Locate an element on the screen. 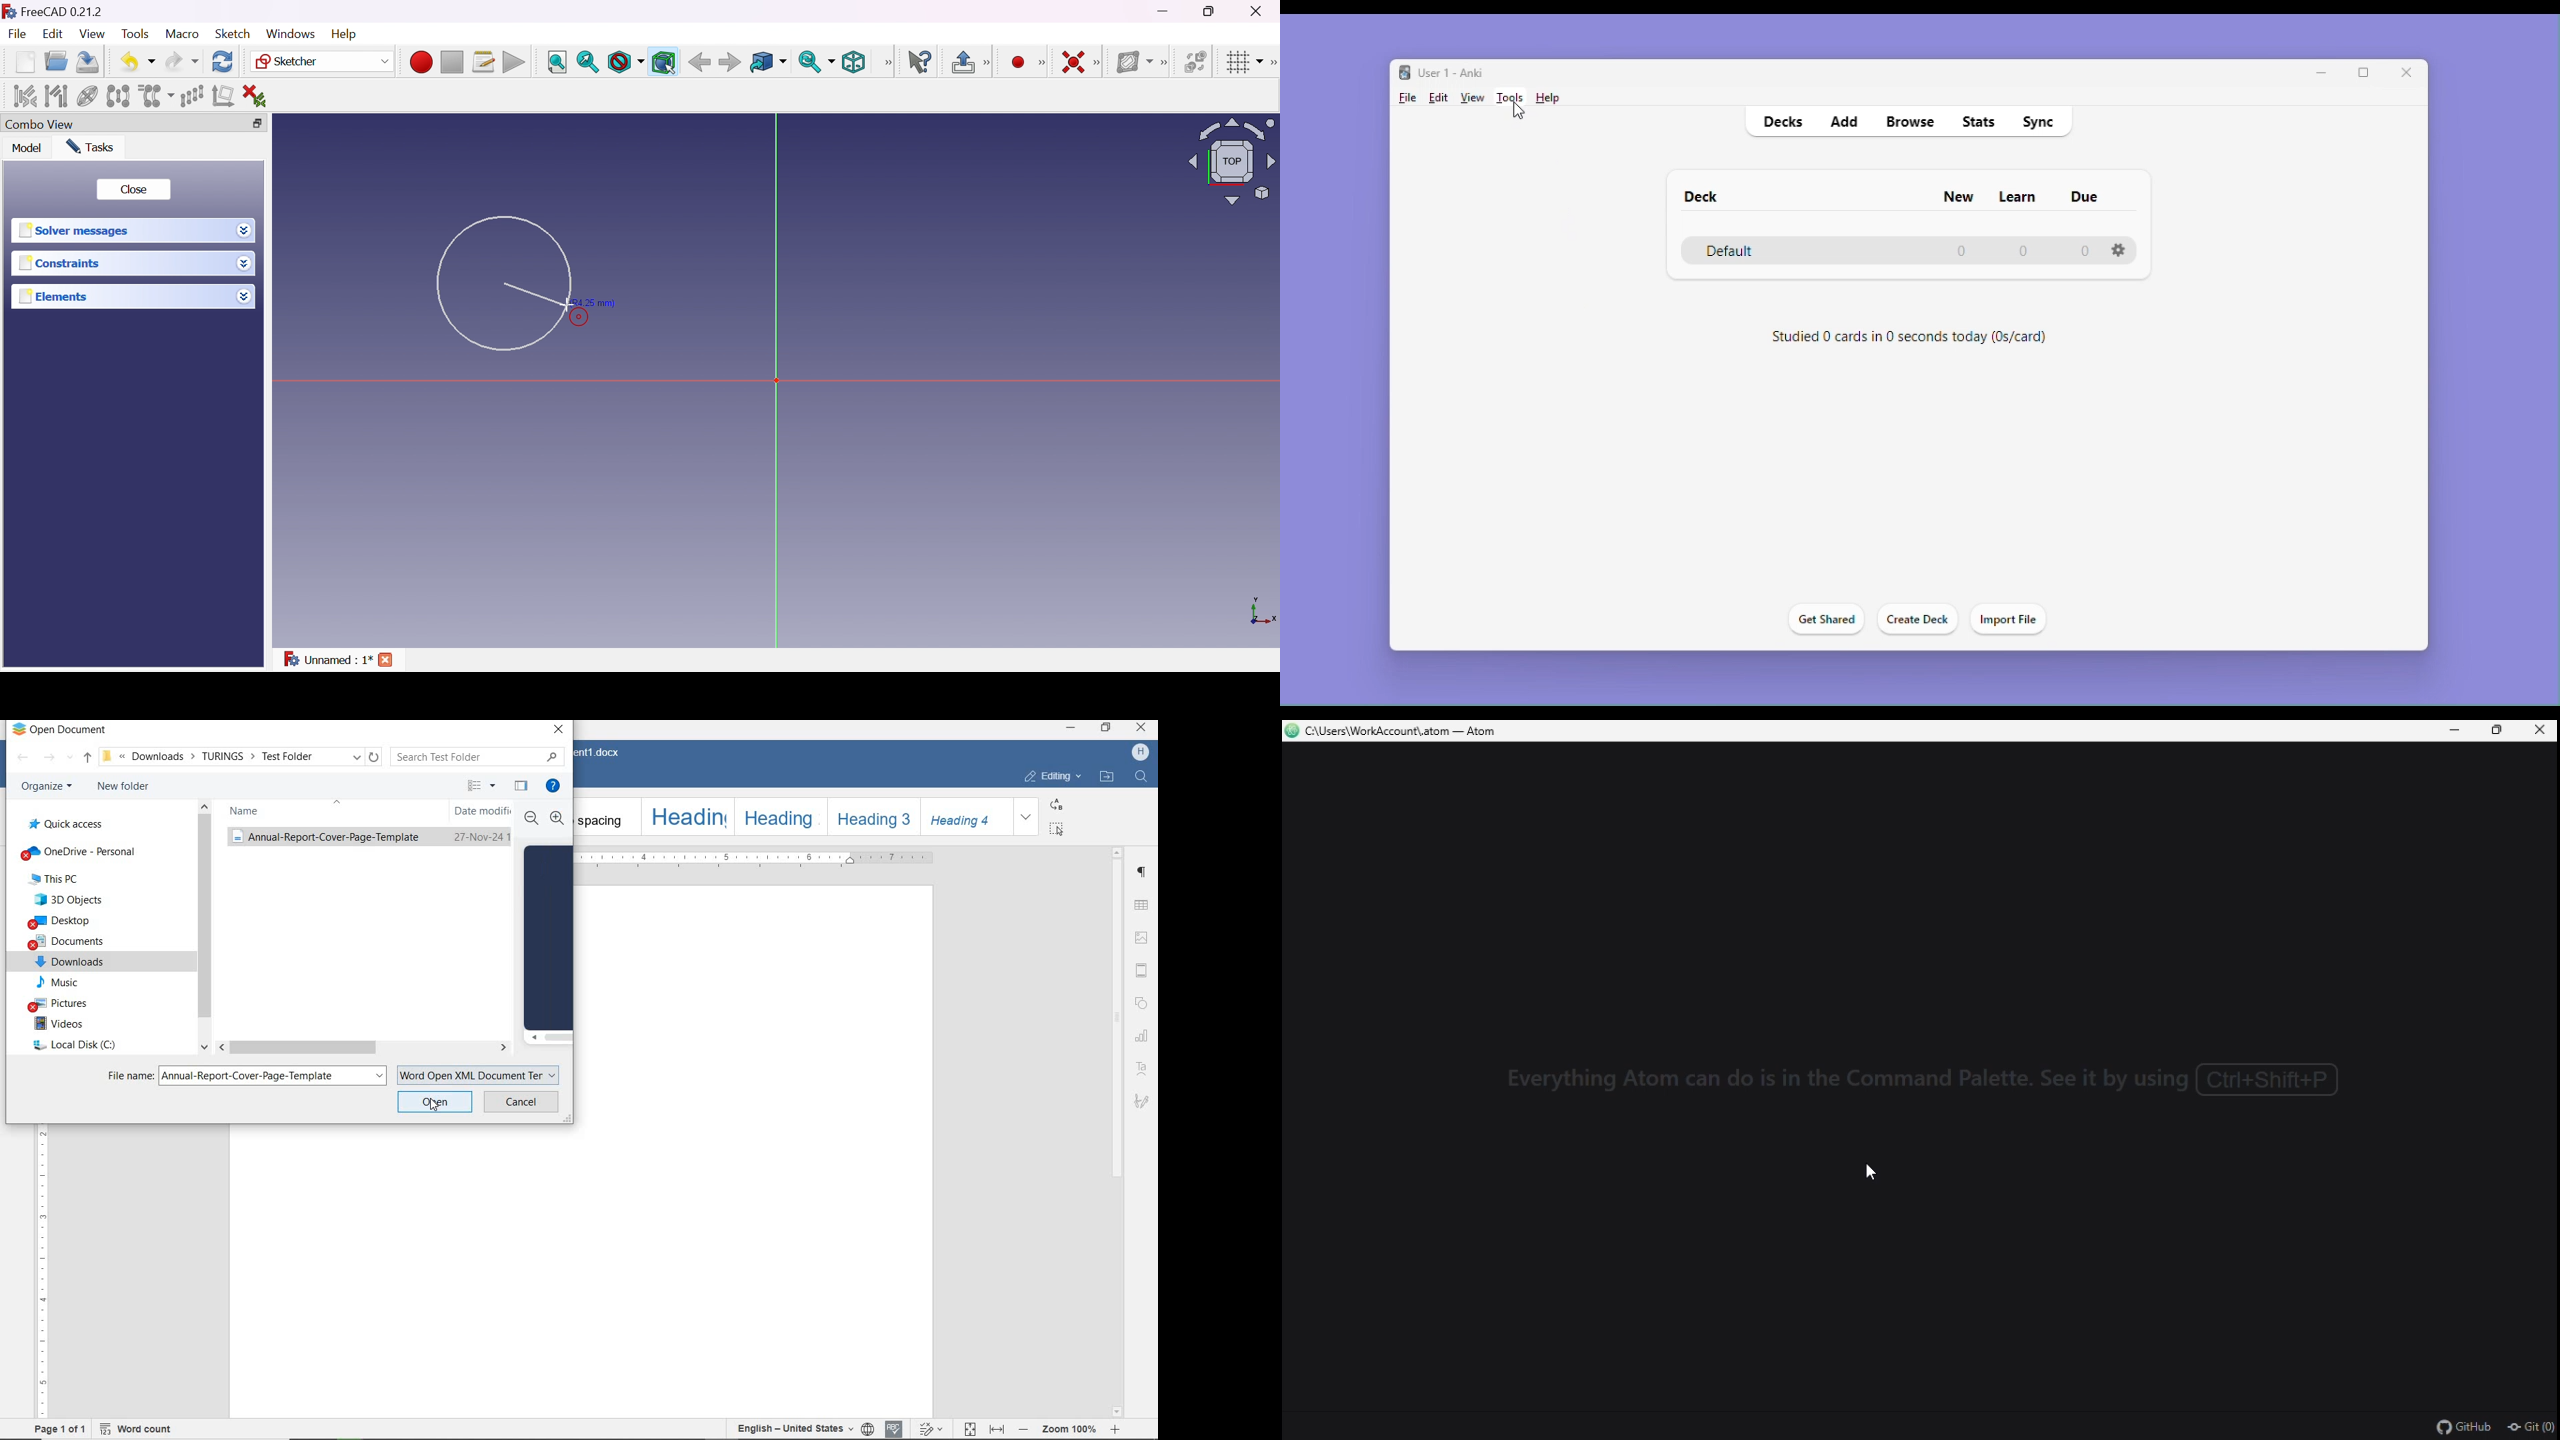  set image is located at coordinates (1143, 937).